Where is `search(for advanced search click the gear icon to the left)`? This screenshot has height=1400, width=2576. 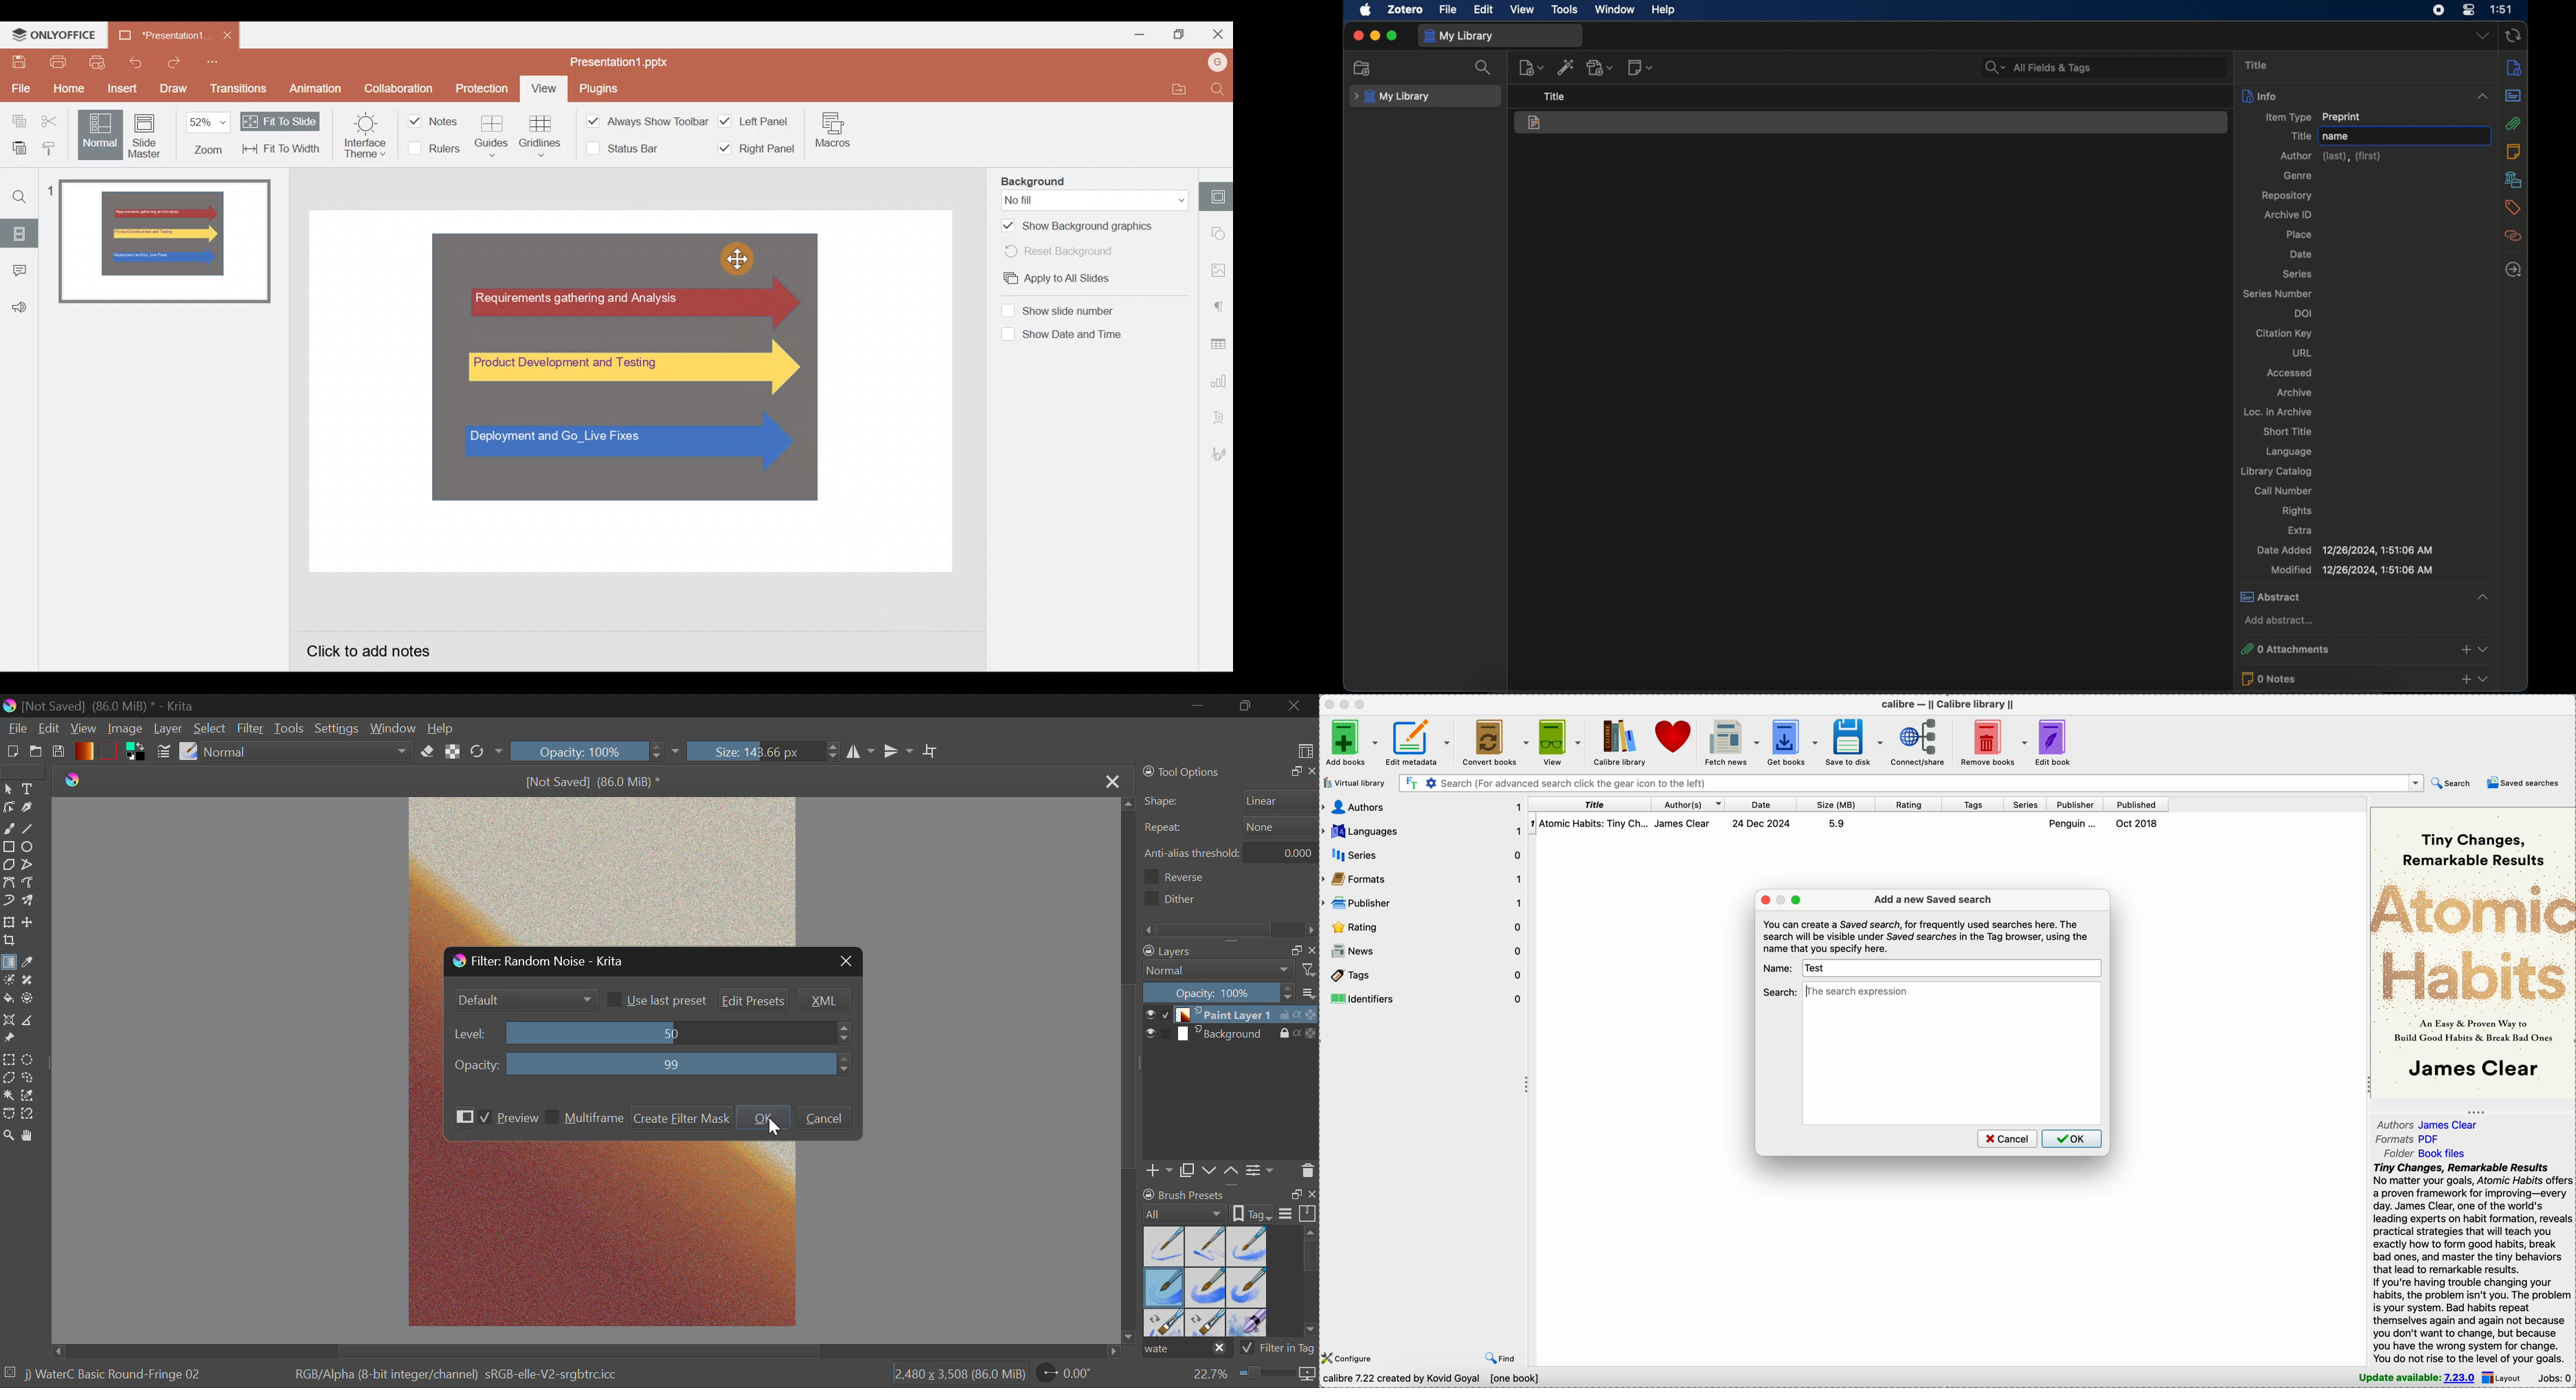
search(for advanced search click the gear icon to the left) is located at coordinates (1911, 782).